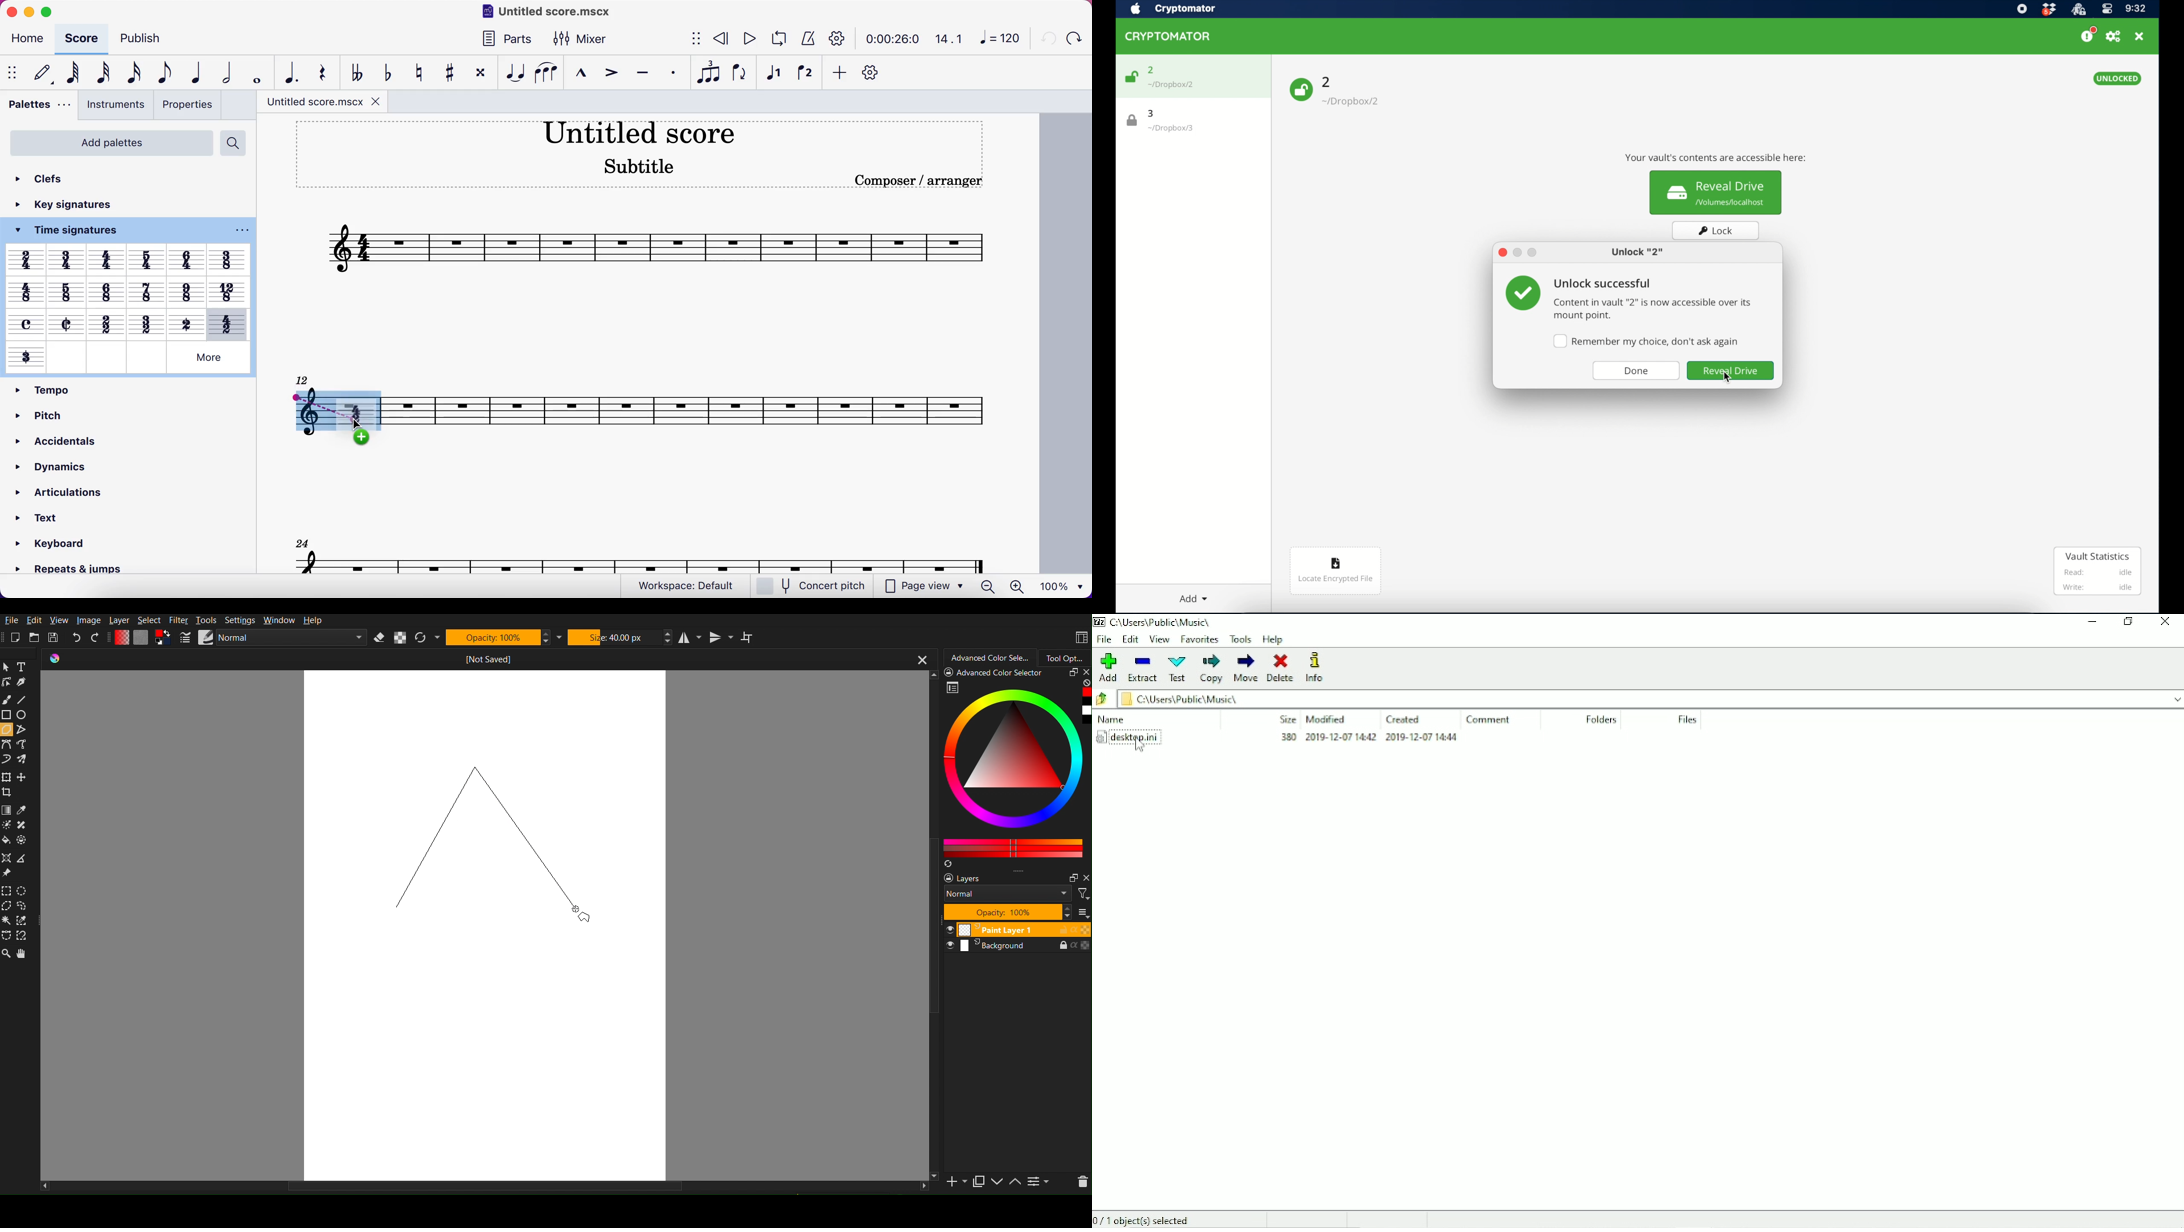  Describe the element at coordinates (7, 682) in the screenshot. I see `edit shapes tool` at that location.